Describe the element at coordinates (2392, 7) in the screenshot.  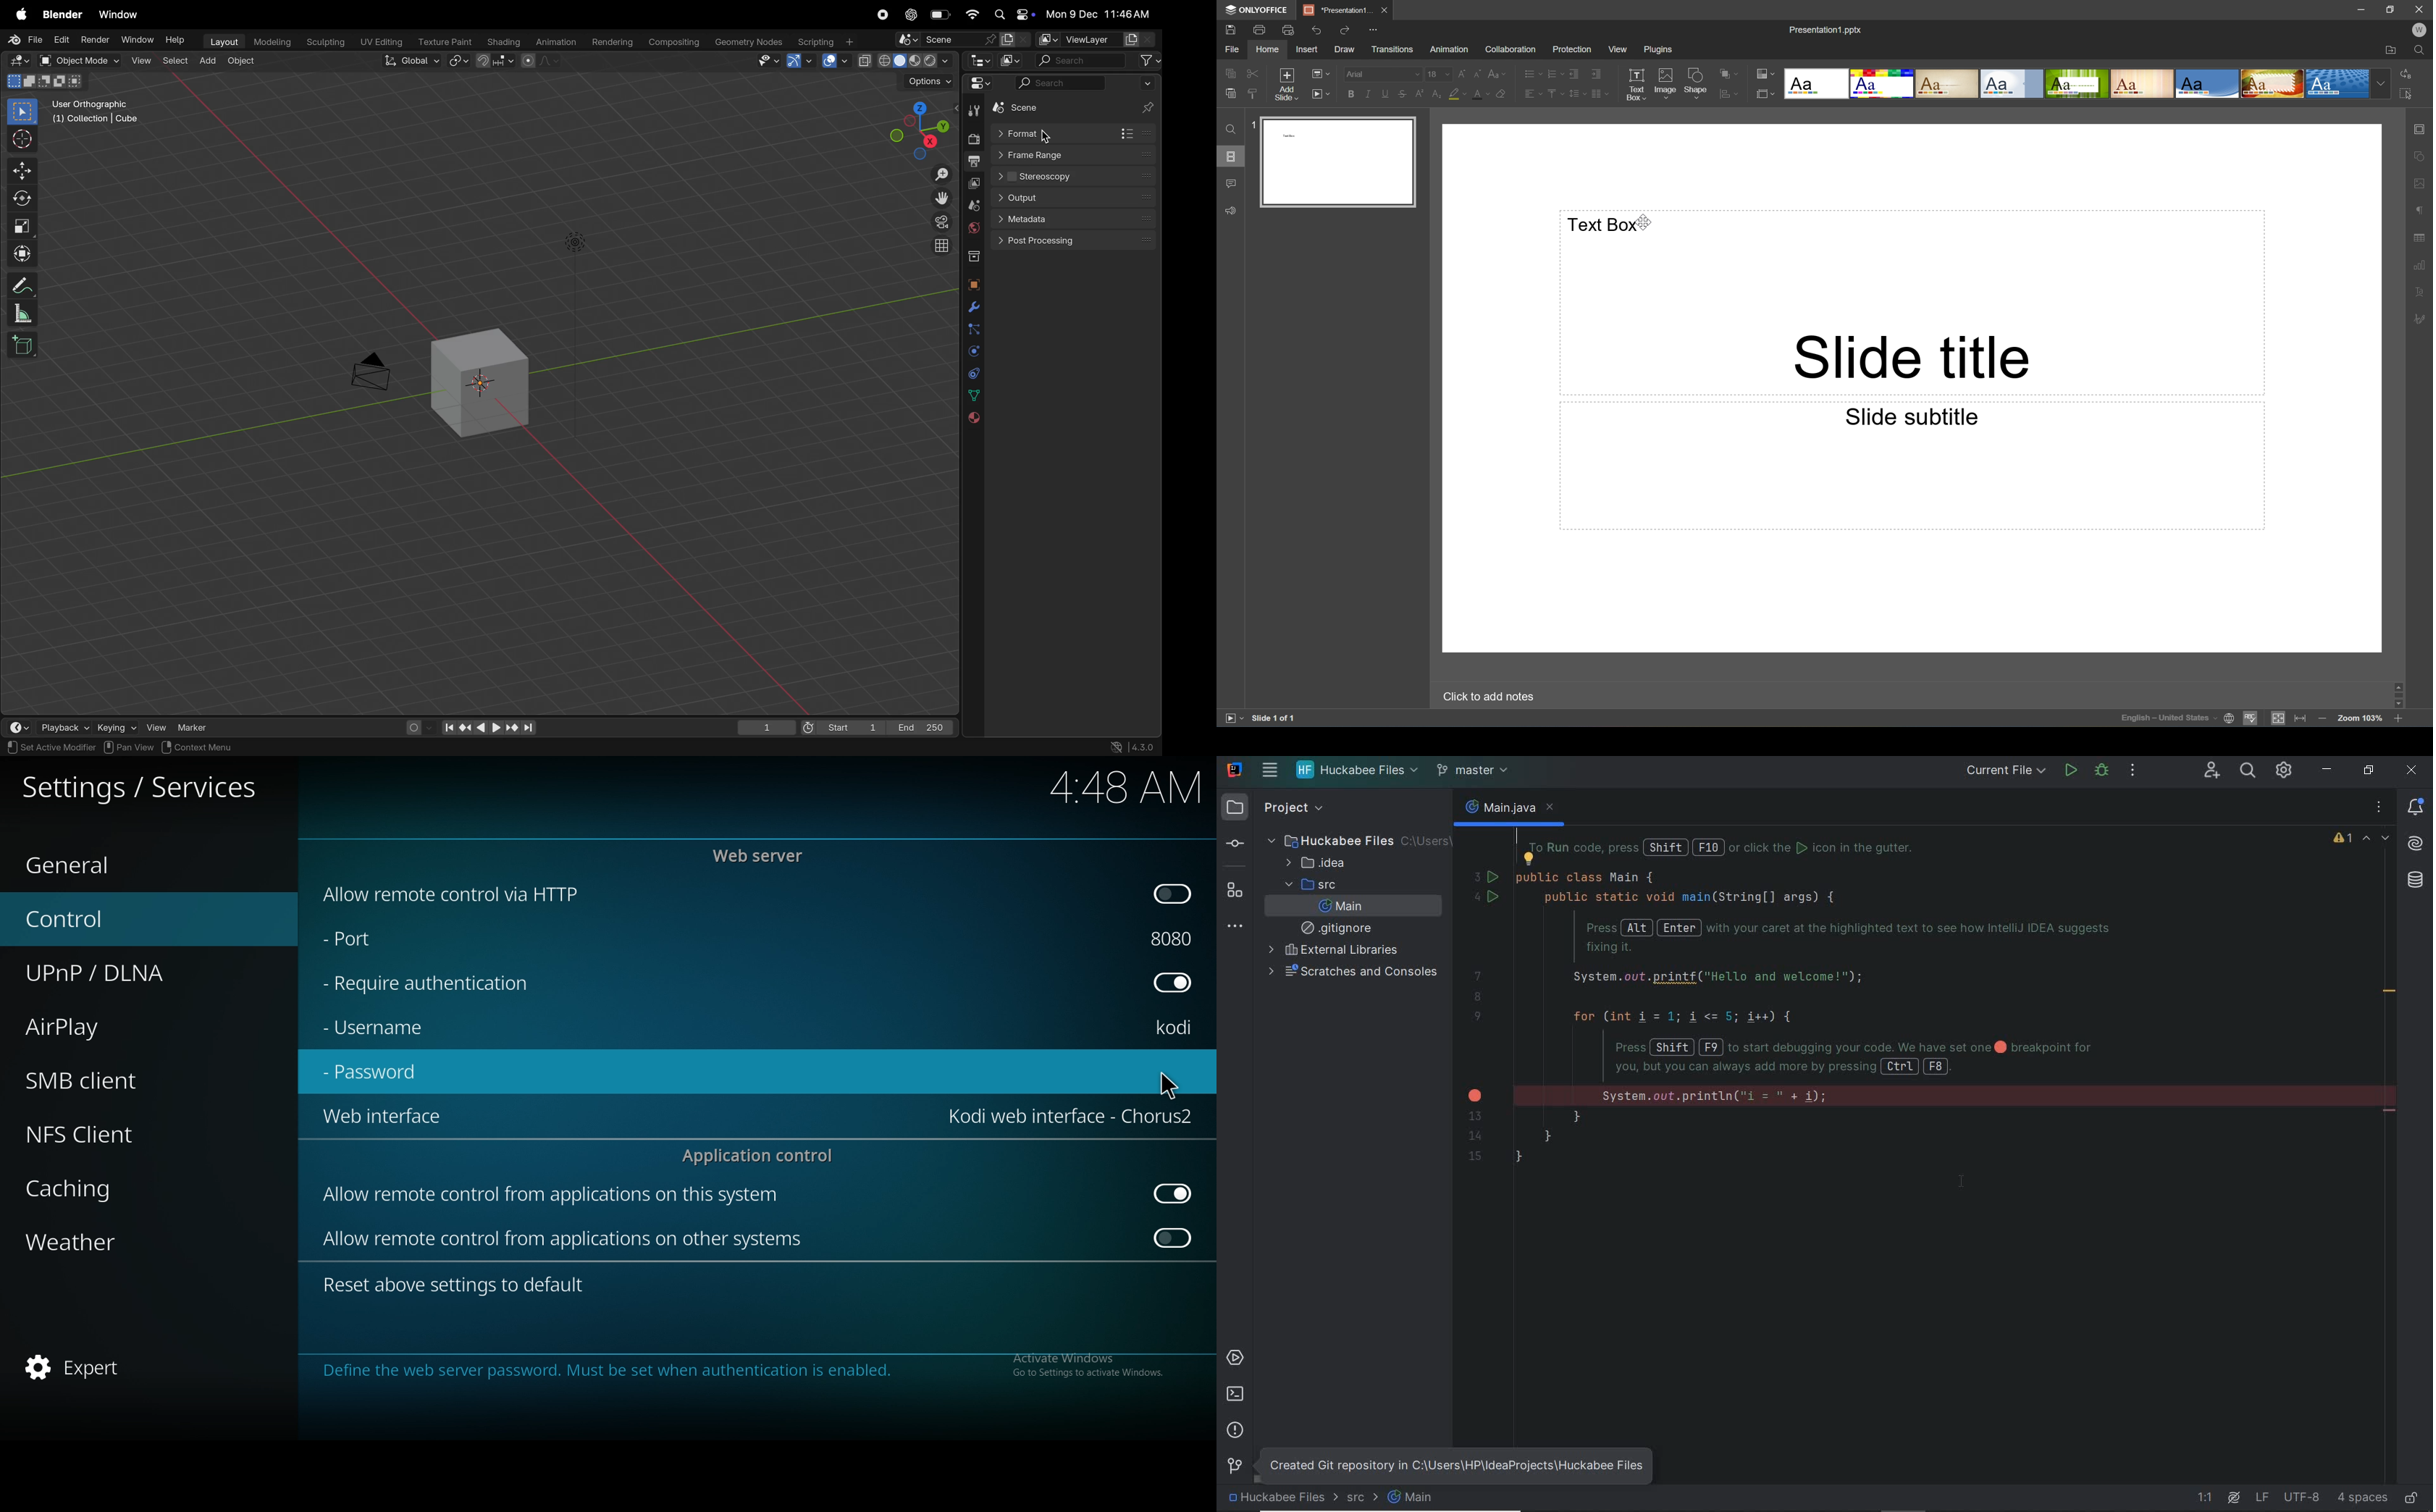
I see `Restore Down` at that location.